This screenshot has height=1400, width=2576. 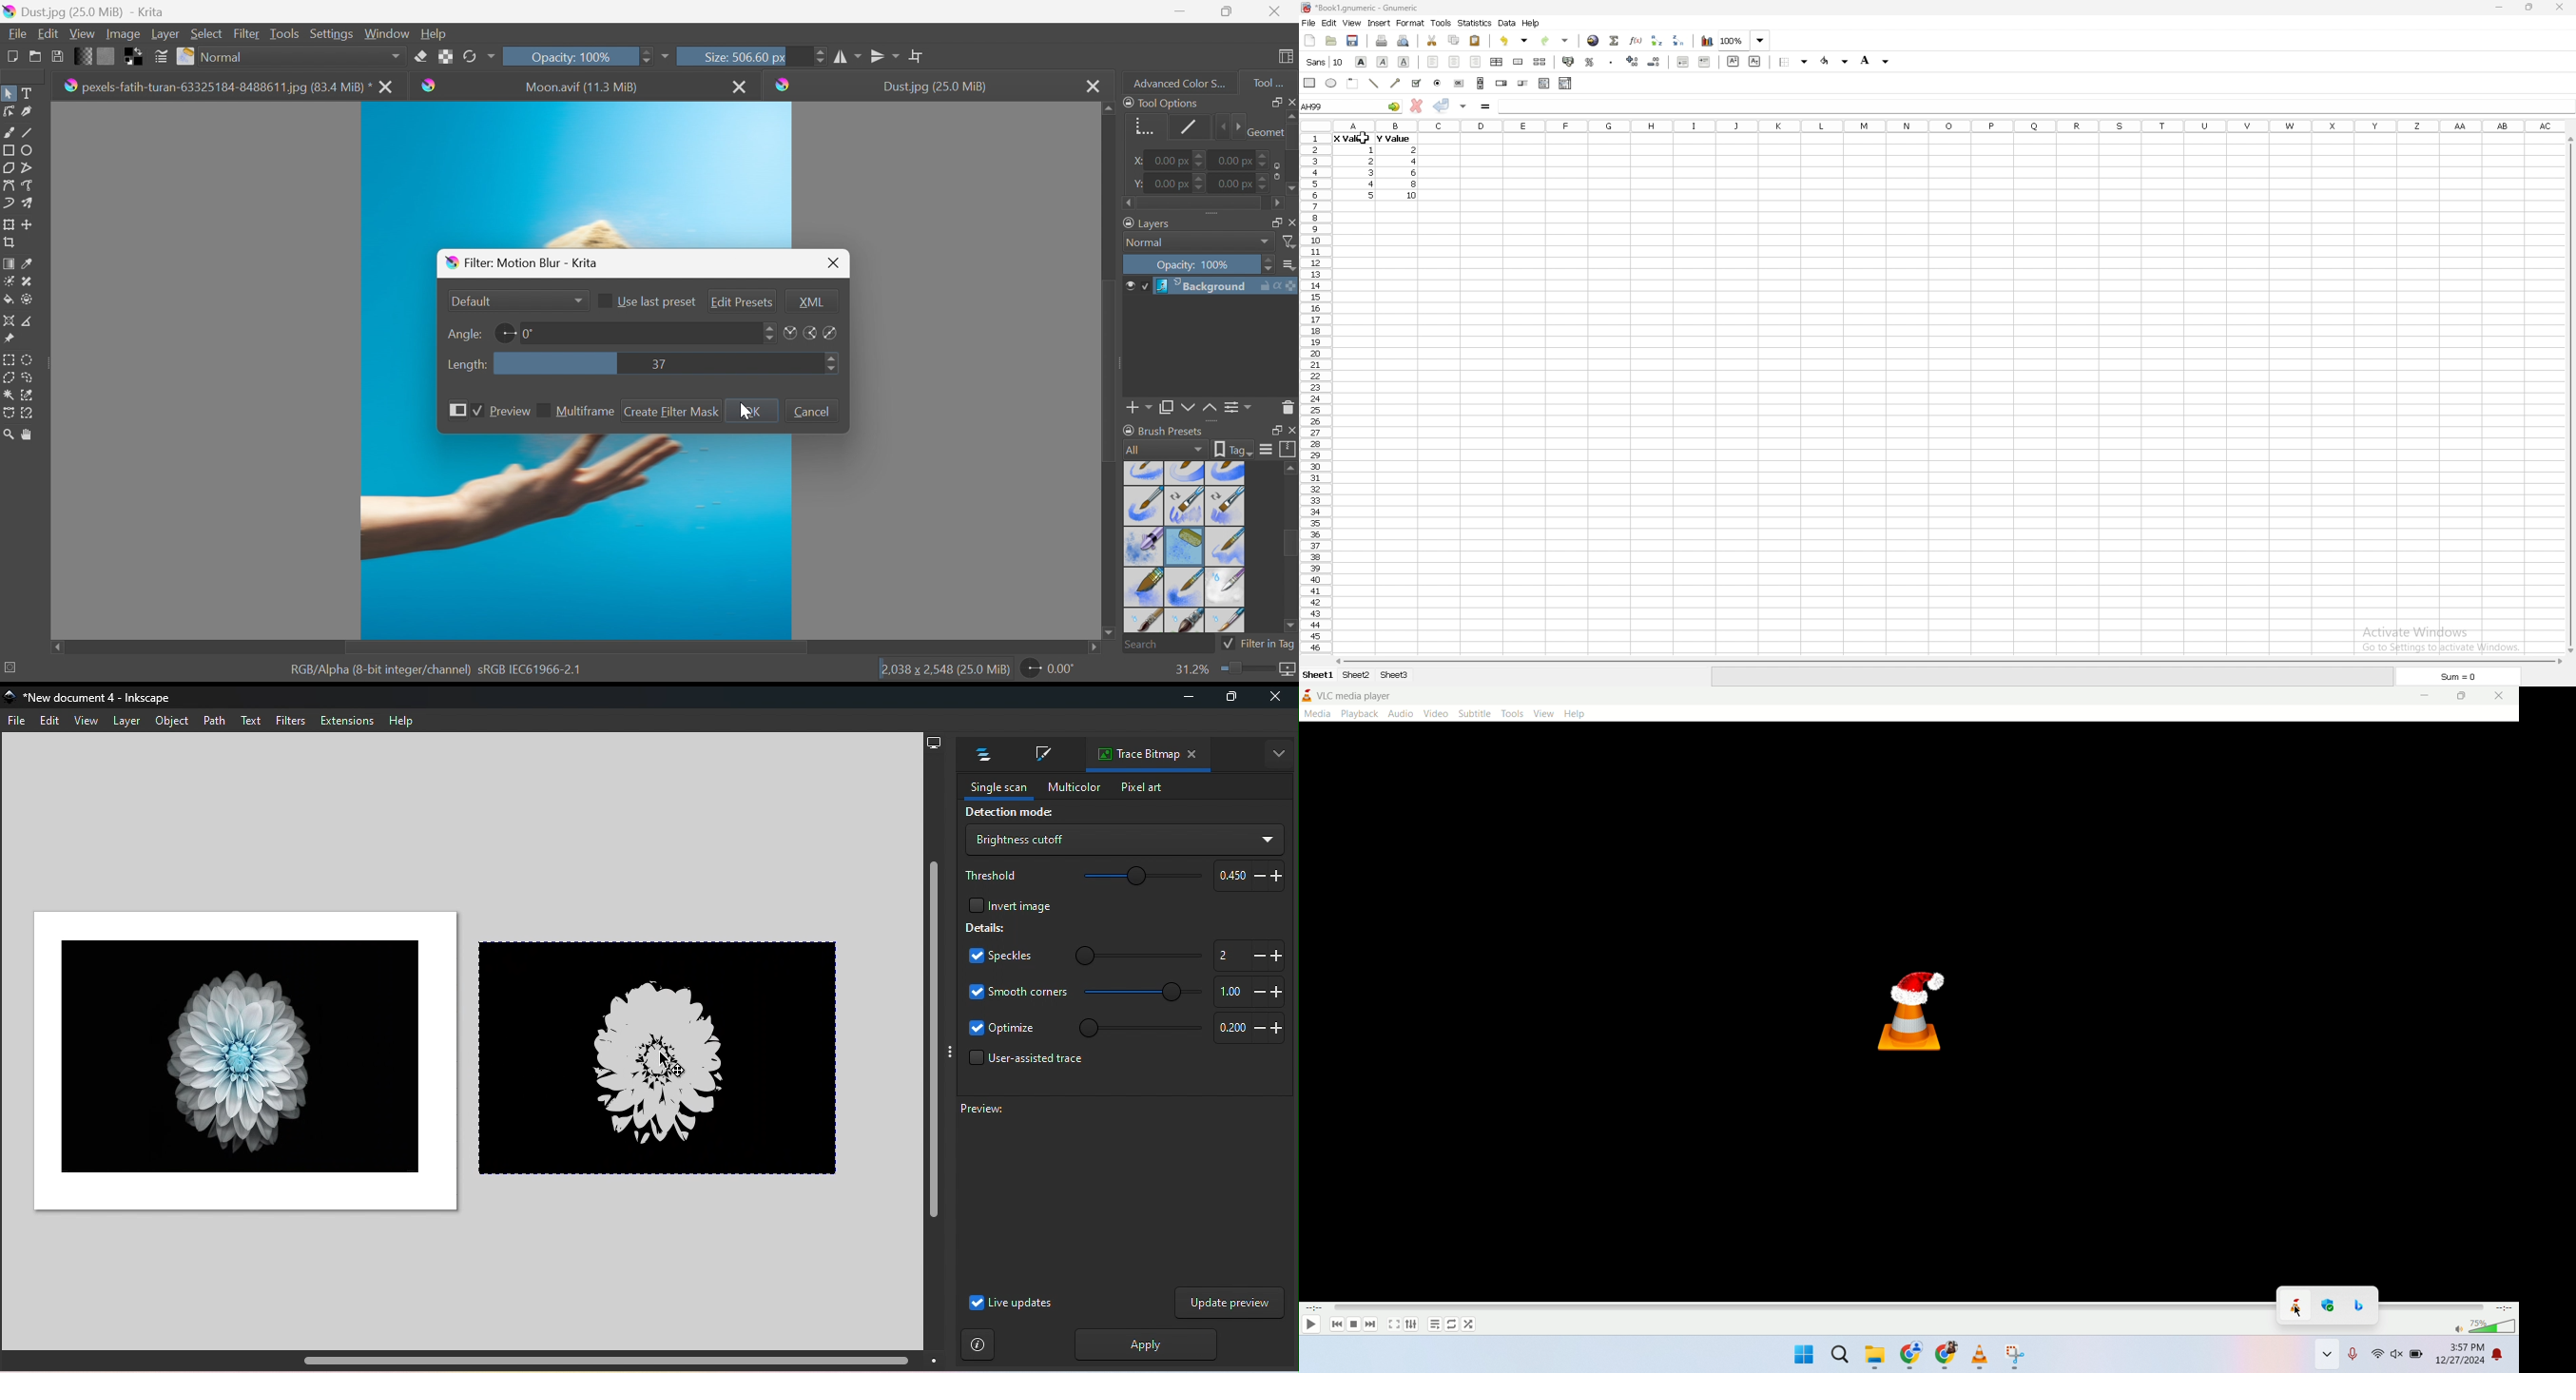 I want to click on remaining time, so click(x=2505, y=1308).